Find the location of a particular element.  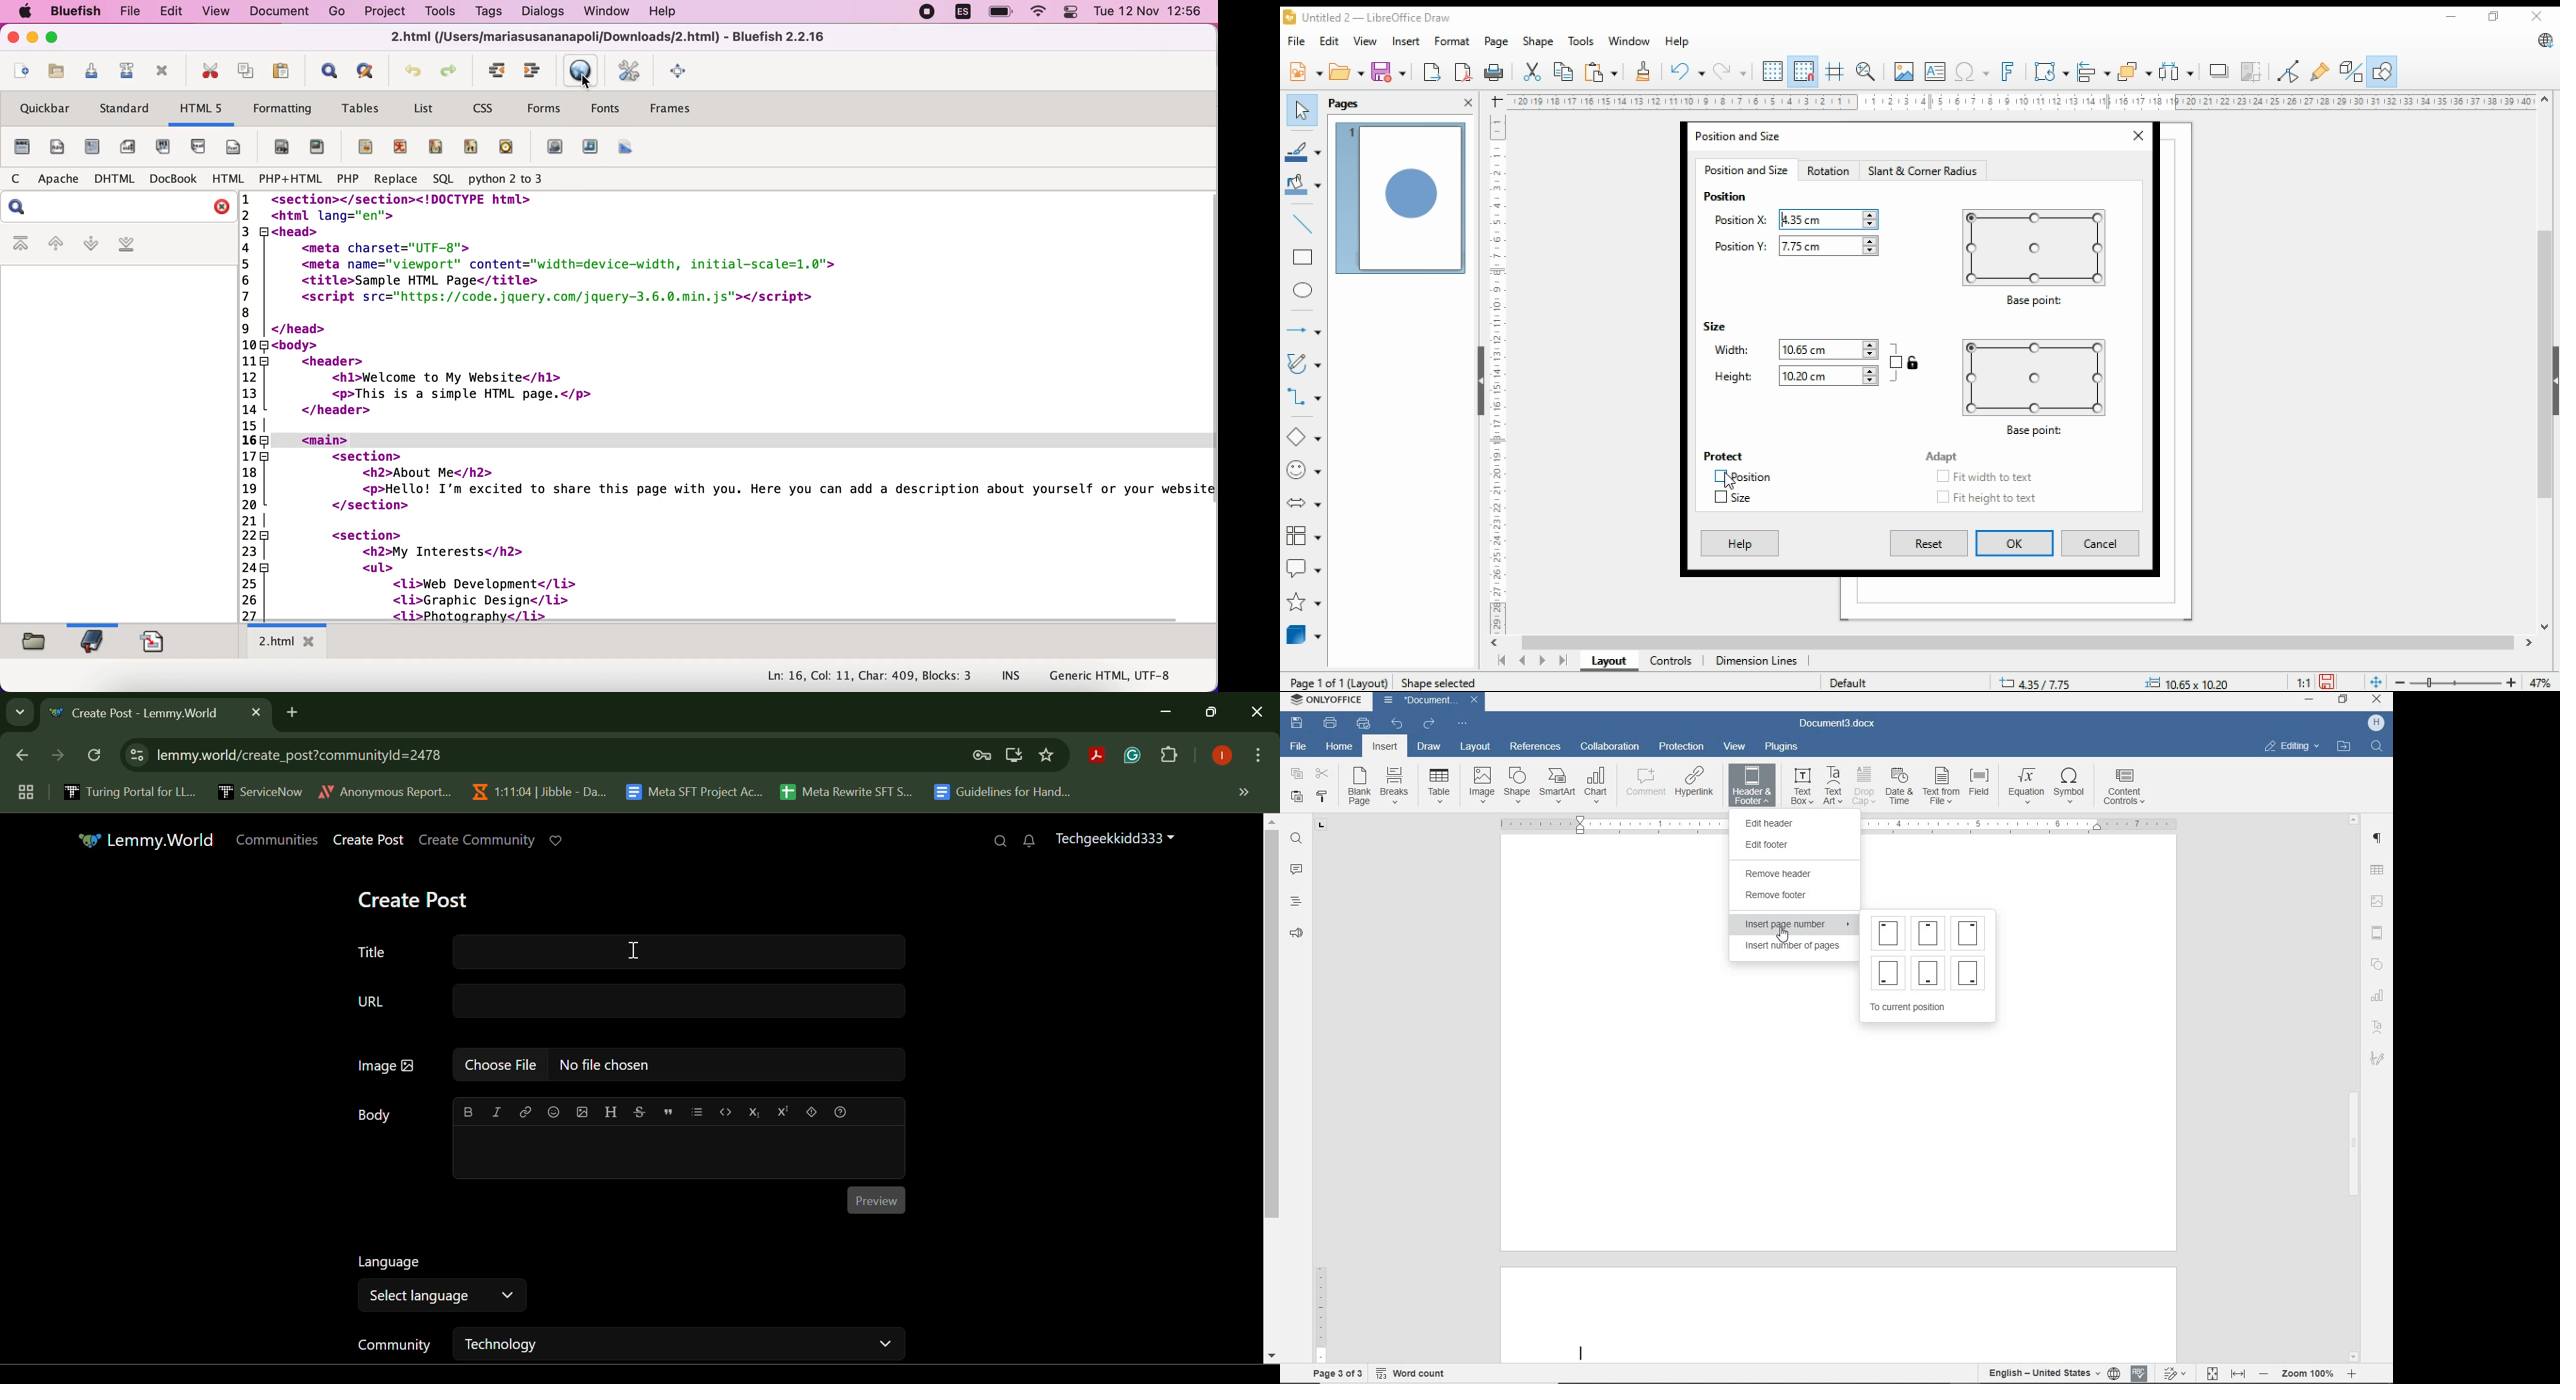

HEADER & FOOTER is located at coordinates (1752, 786).